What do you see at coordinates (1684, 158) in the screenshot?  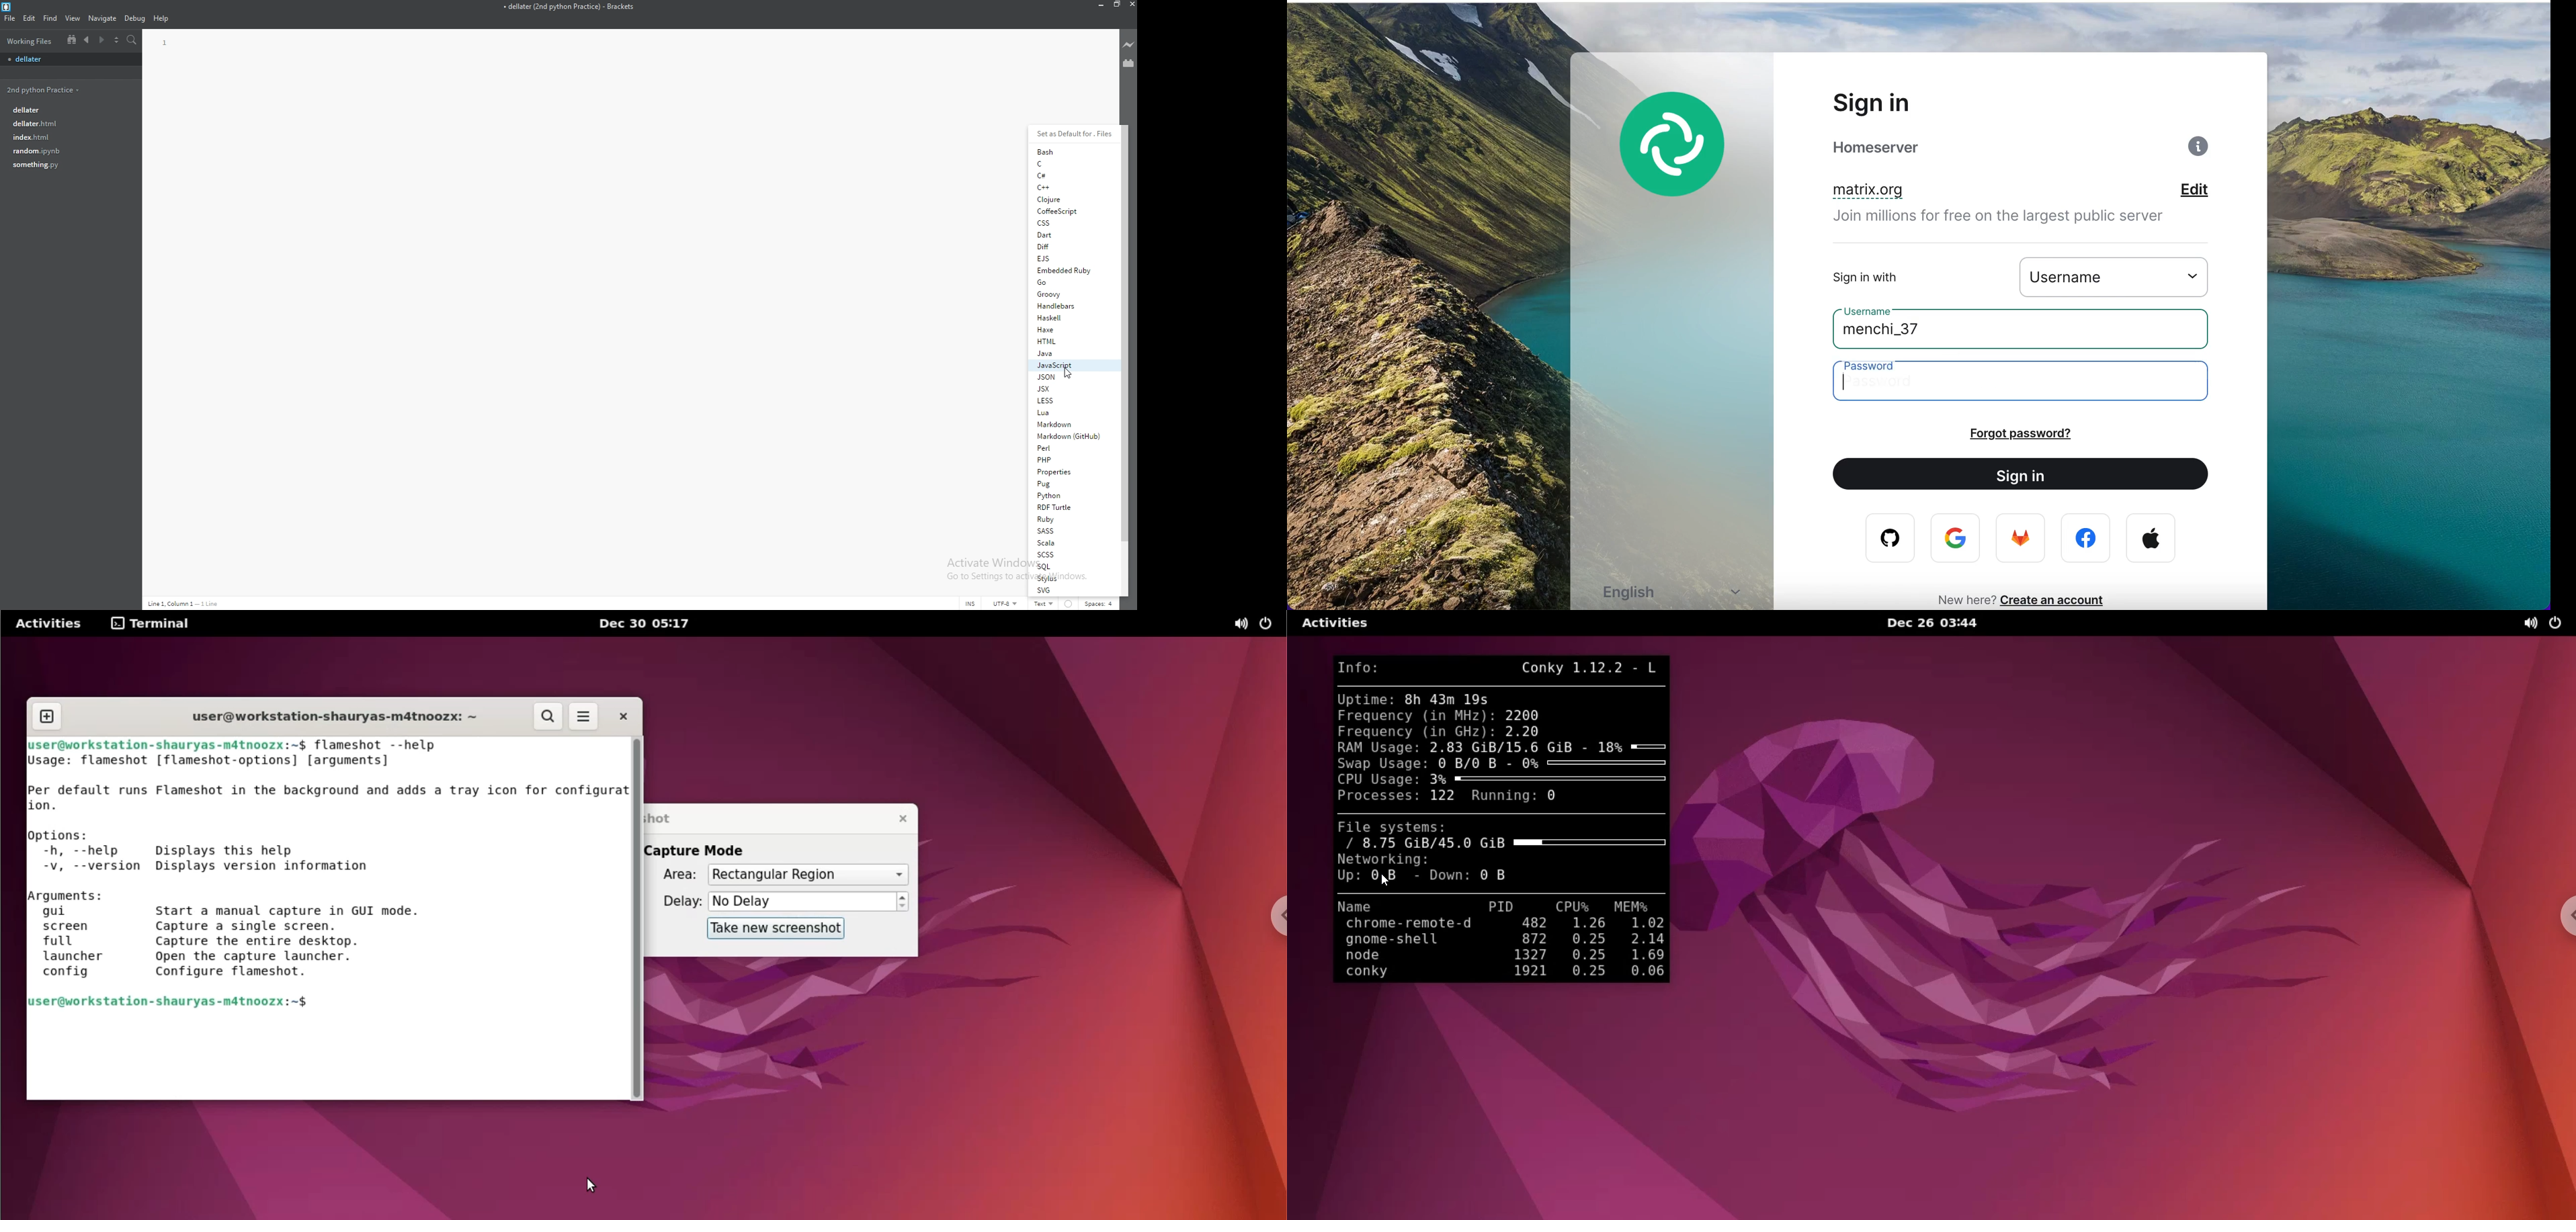 I see `element logo` at bounding box center [1684, 158].